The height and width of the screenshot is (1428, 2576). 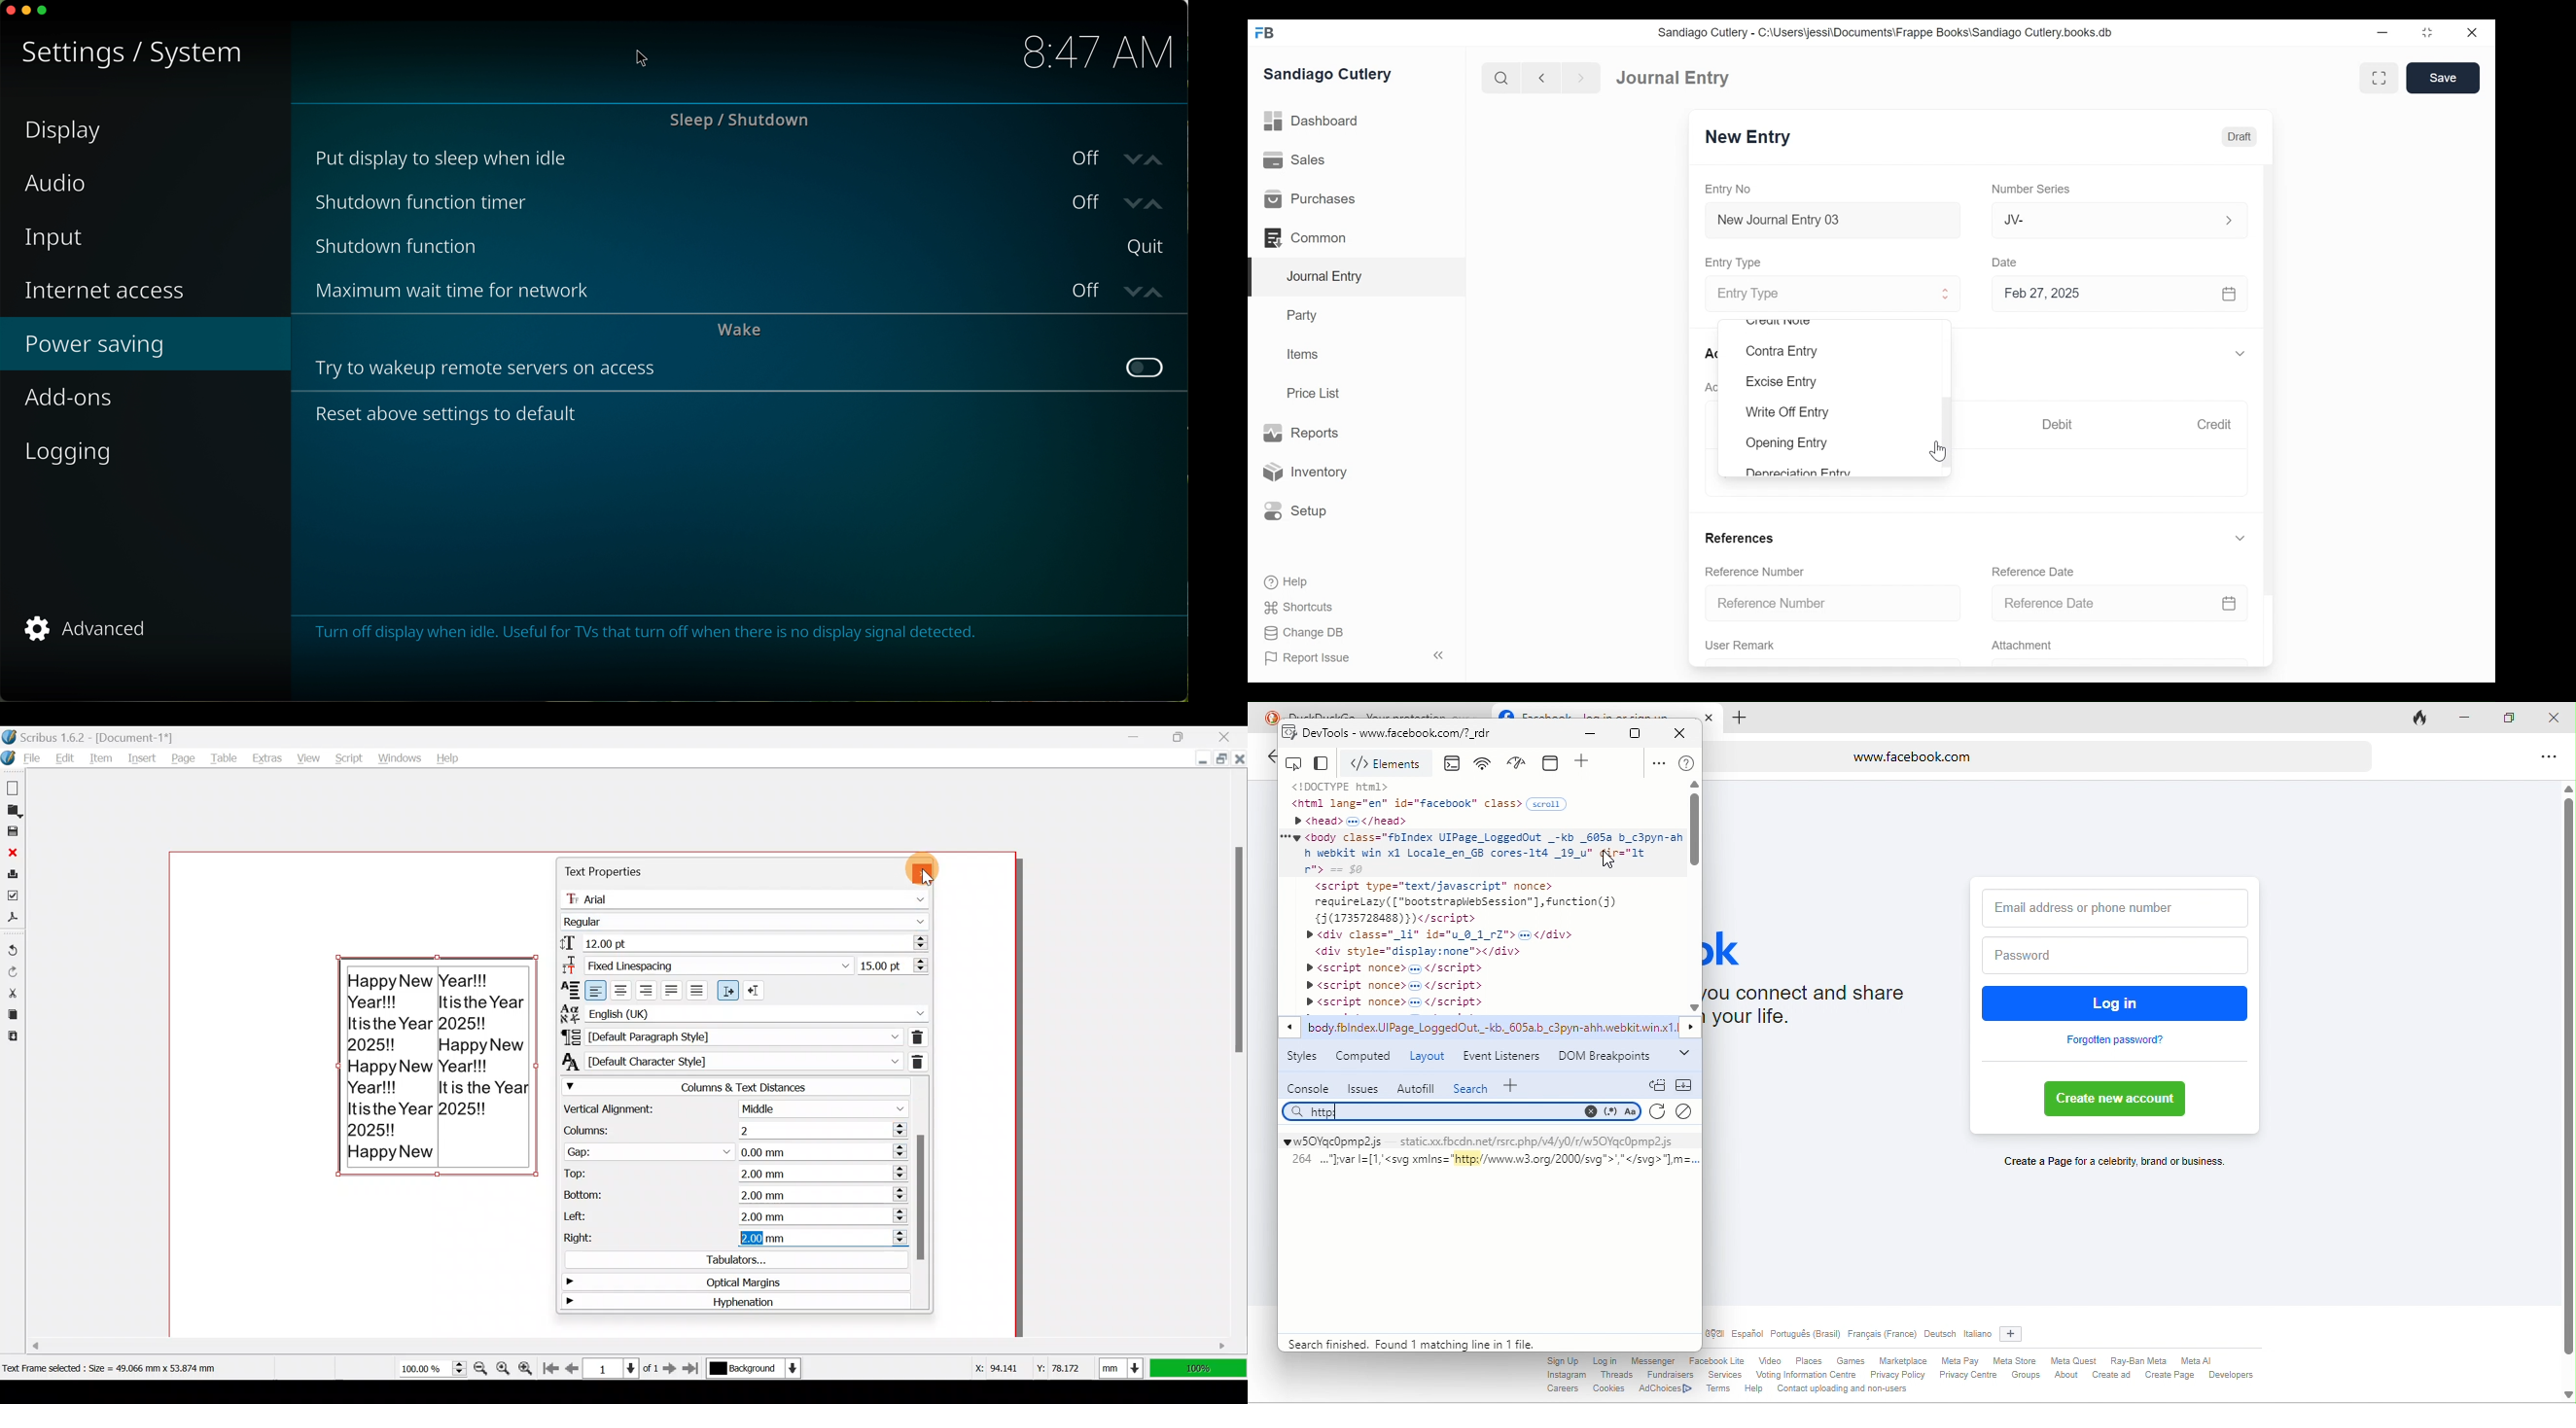 I want to click on Feb 27, 2025, so click(x=2117, y=294).